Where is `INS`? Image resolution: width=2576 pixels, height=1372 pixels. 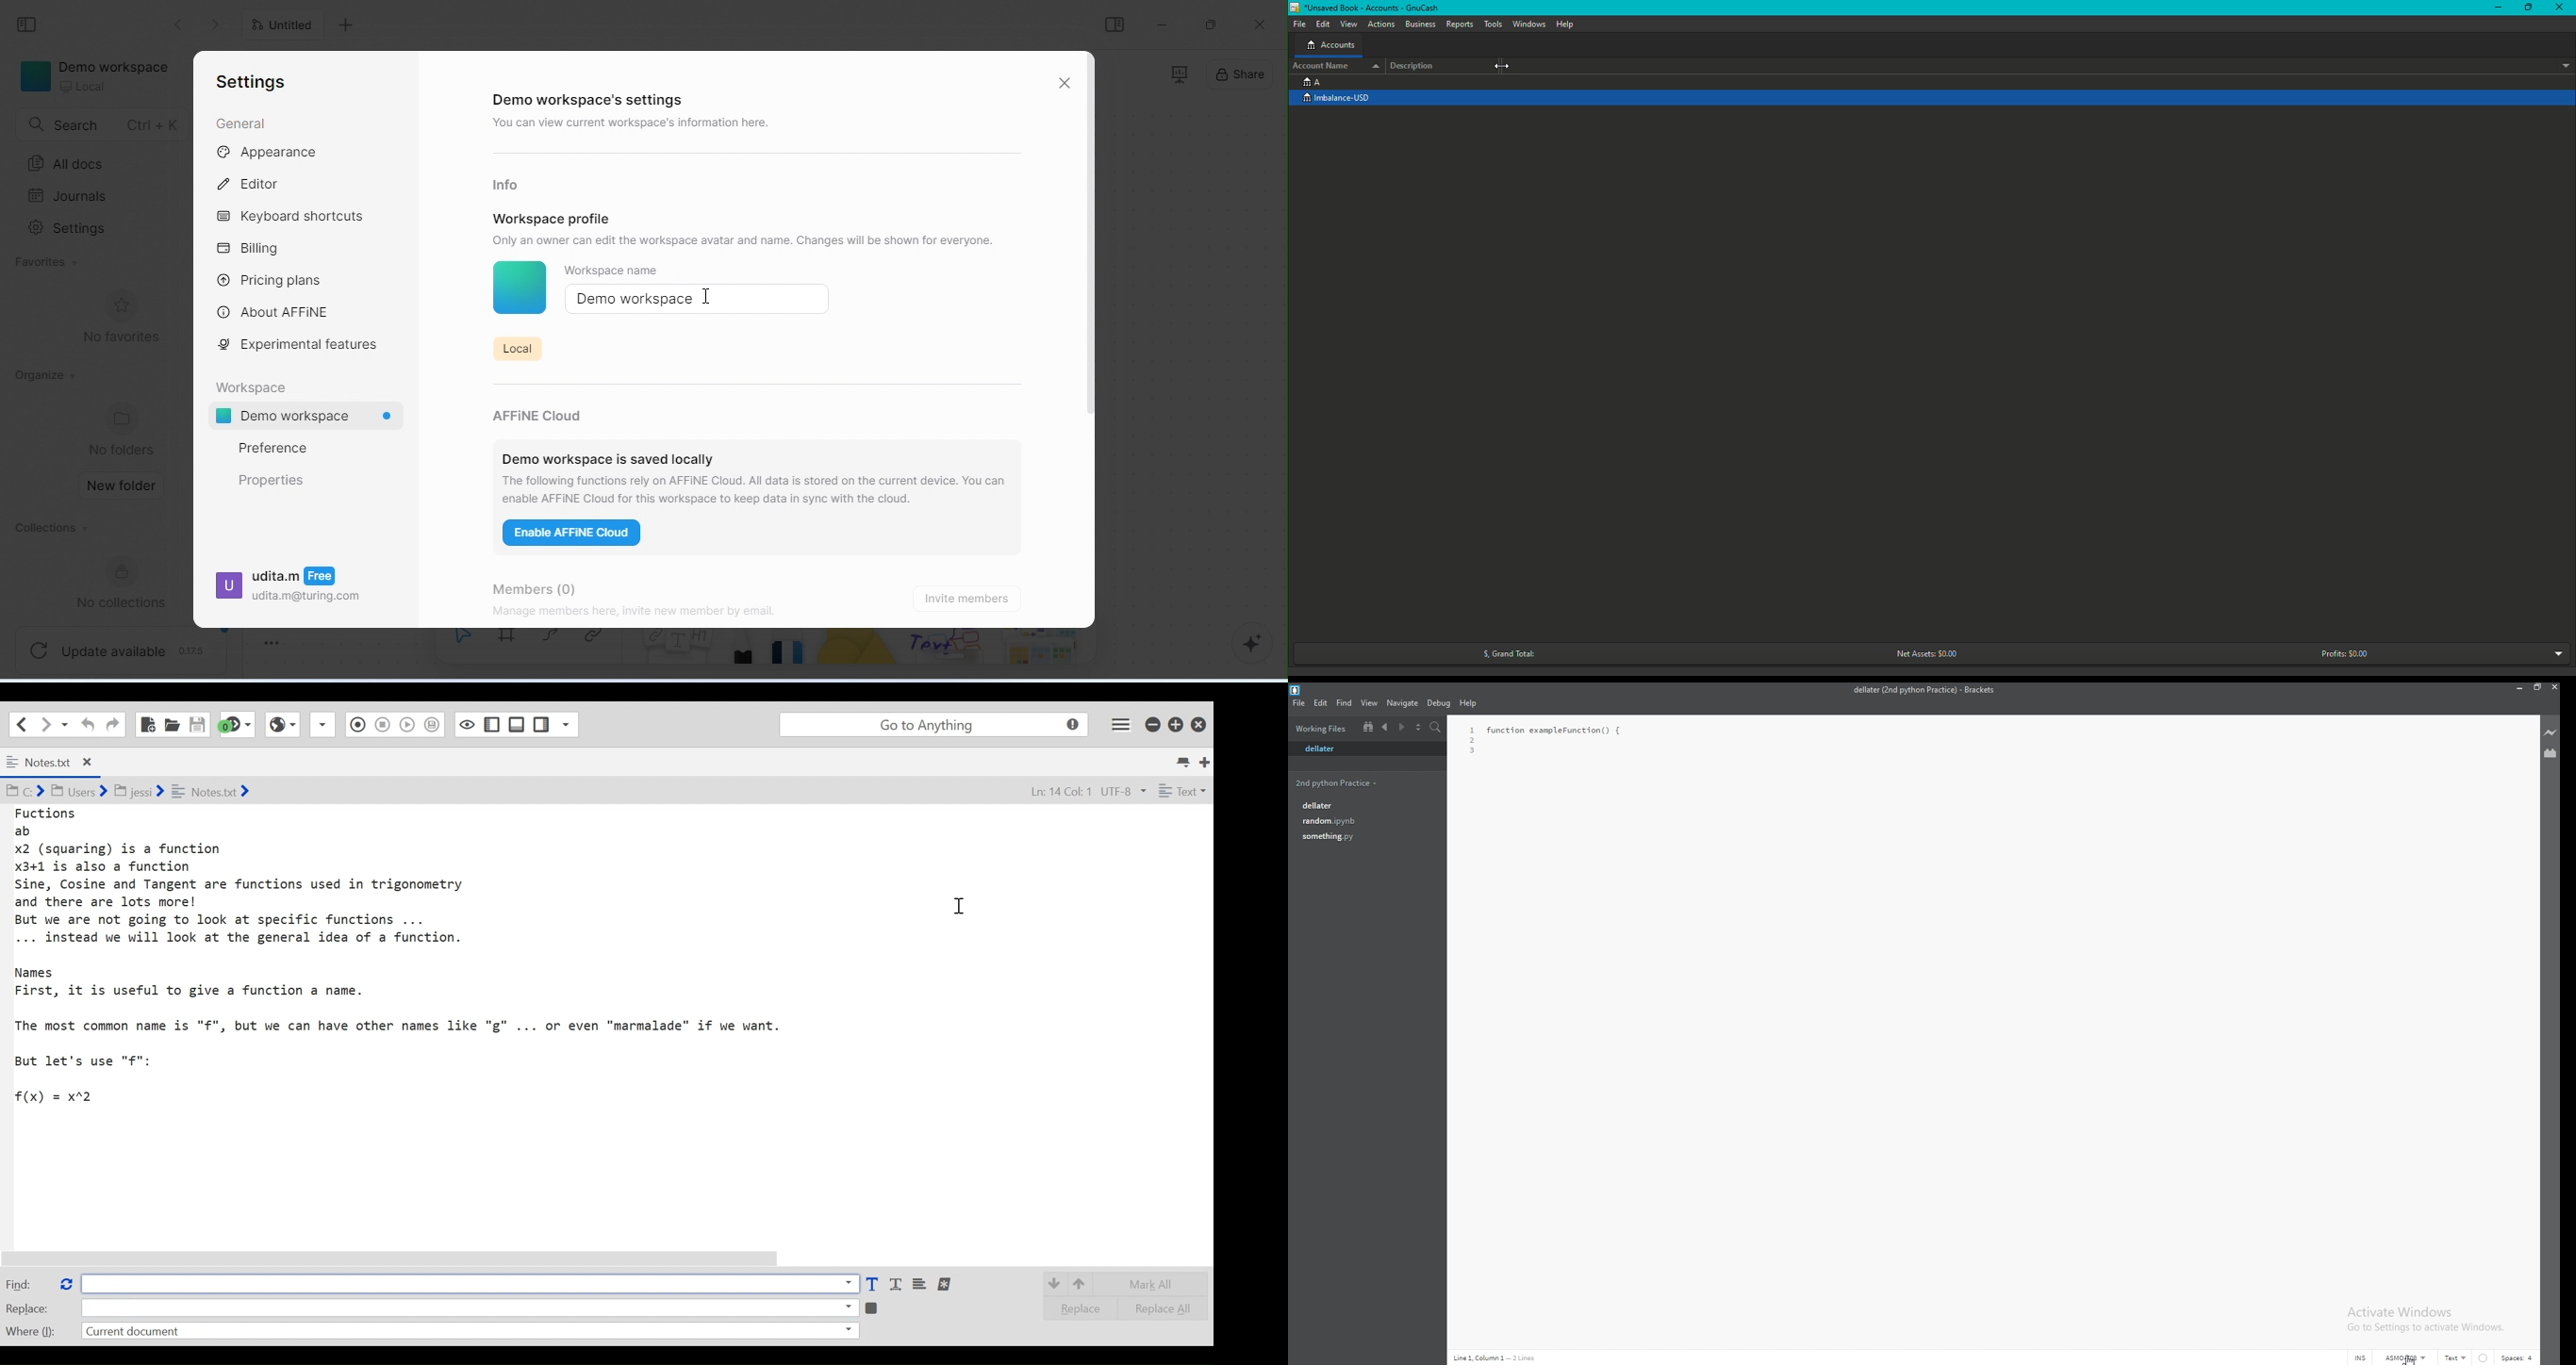
INS is located at coordinates (2360, 1358).